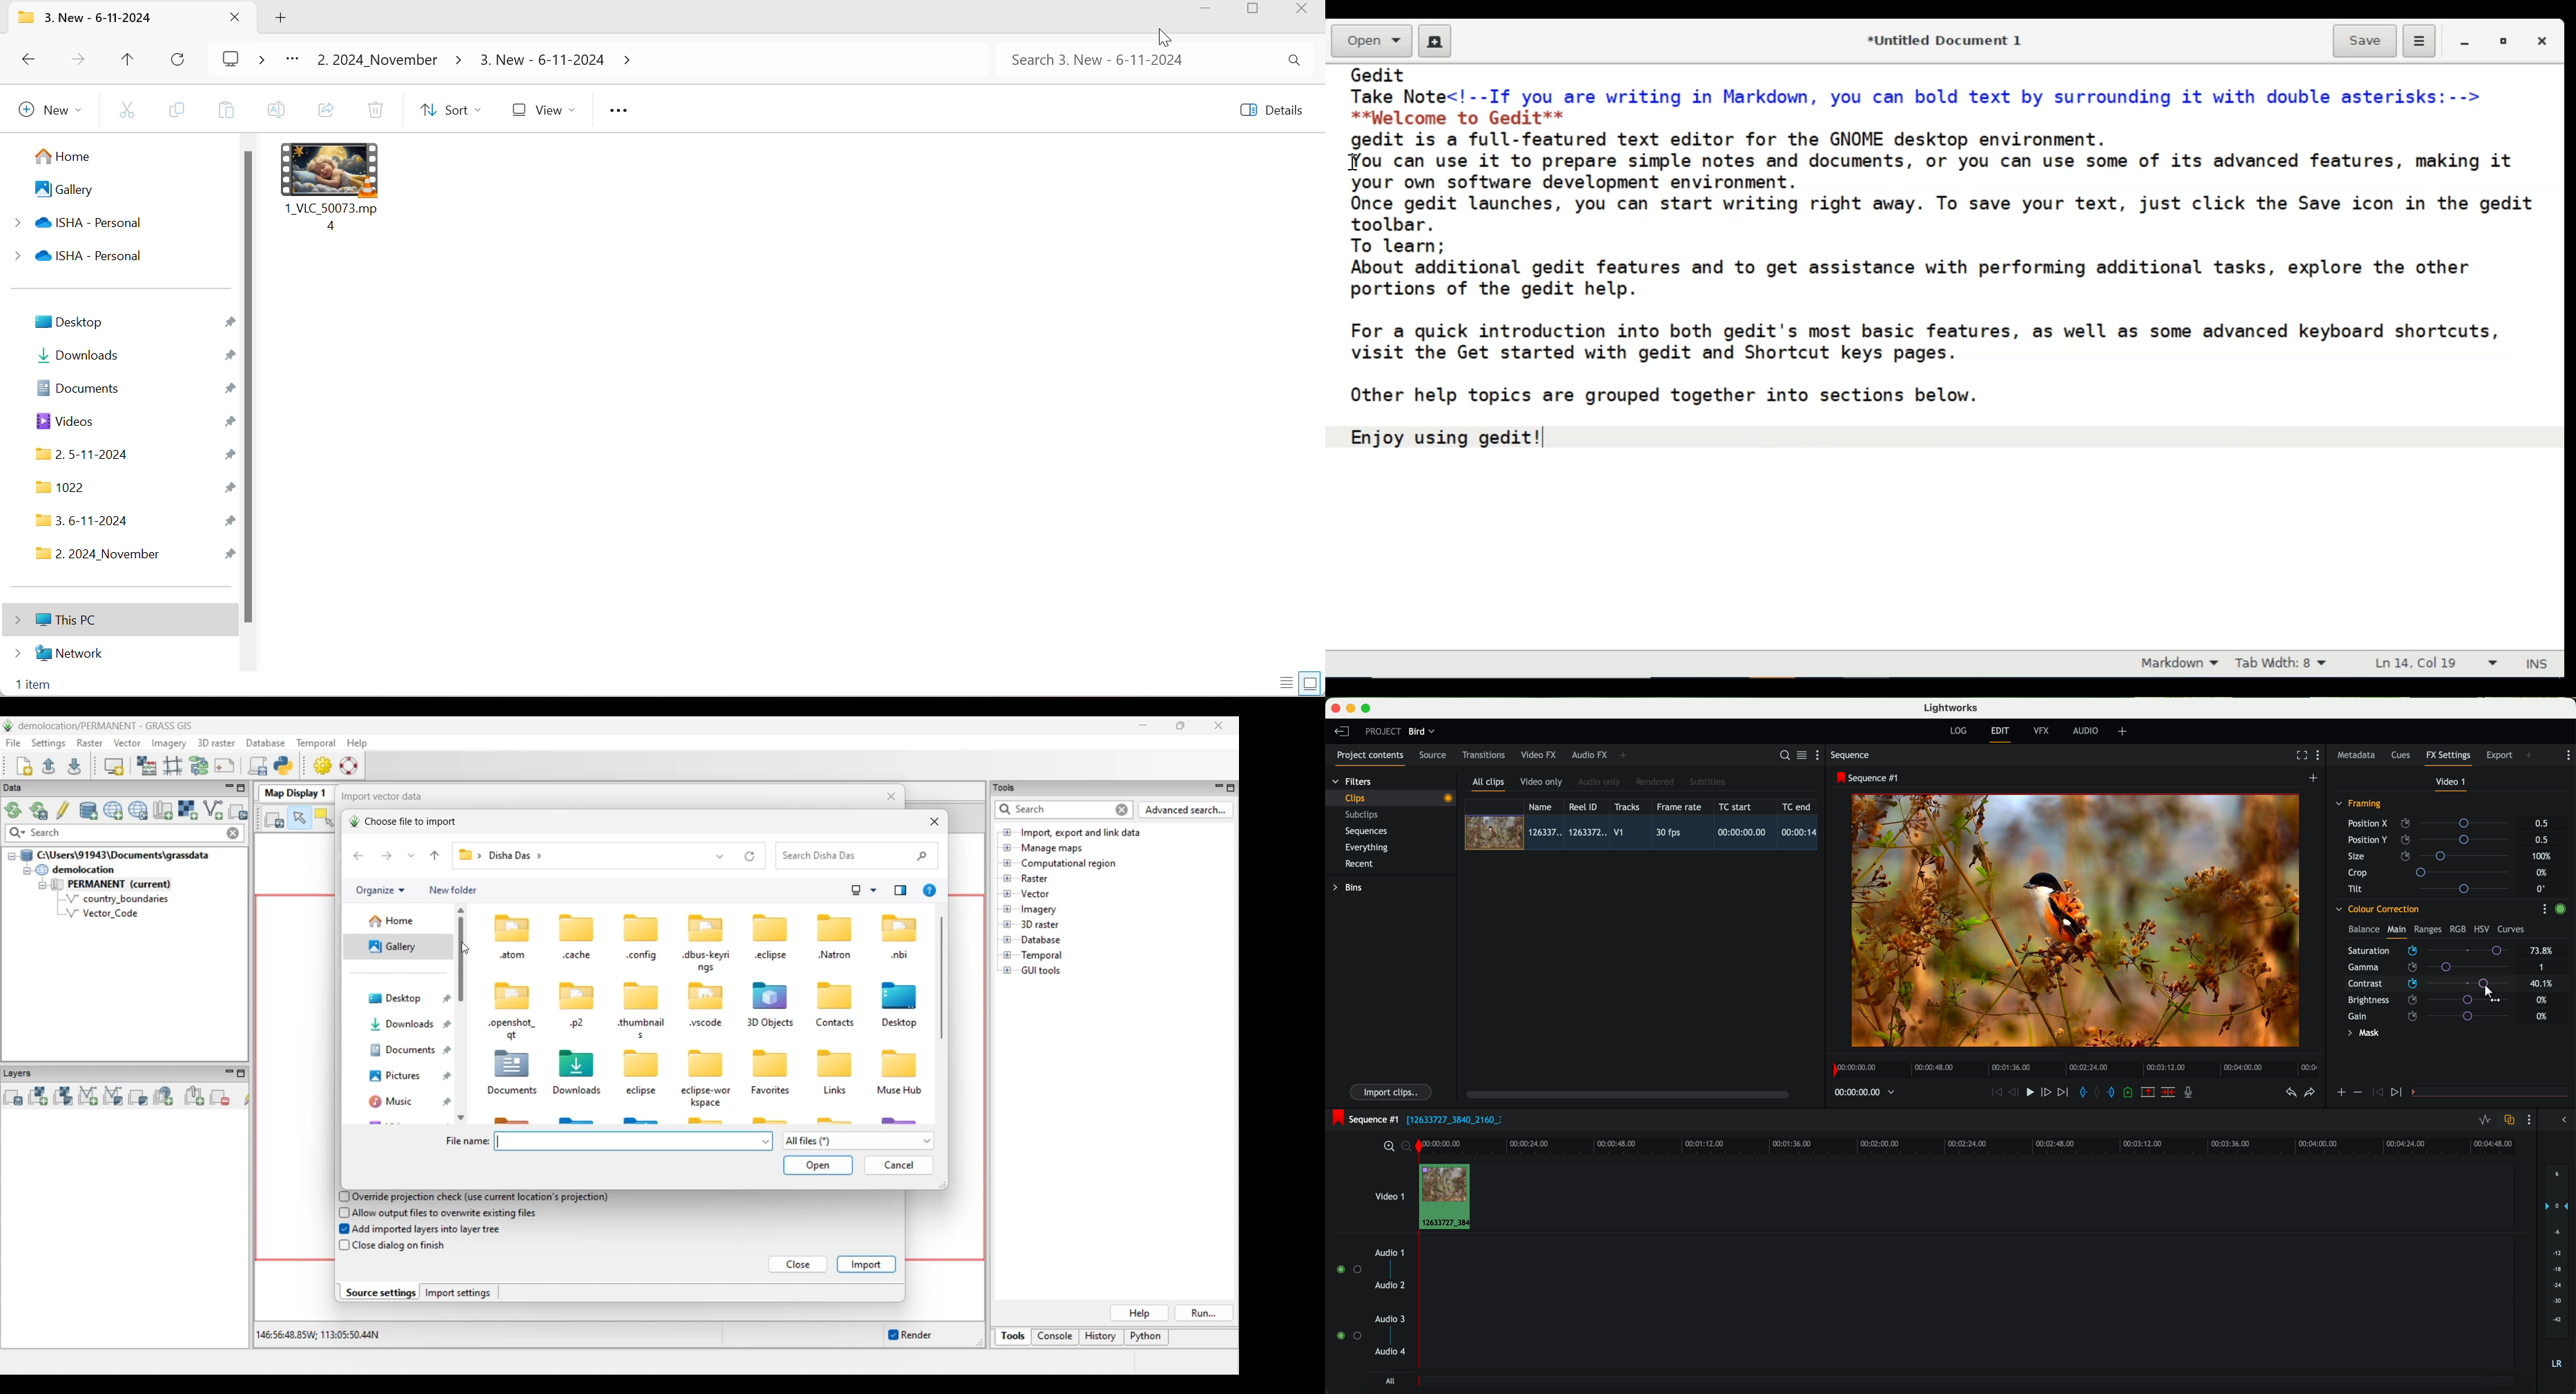 The image size is (2576, 1400). What do you see at coordinates (1368, 709) in the screenshot?
I see `maximize program` at bounding box center [1368, 709].